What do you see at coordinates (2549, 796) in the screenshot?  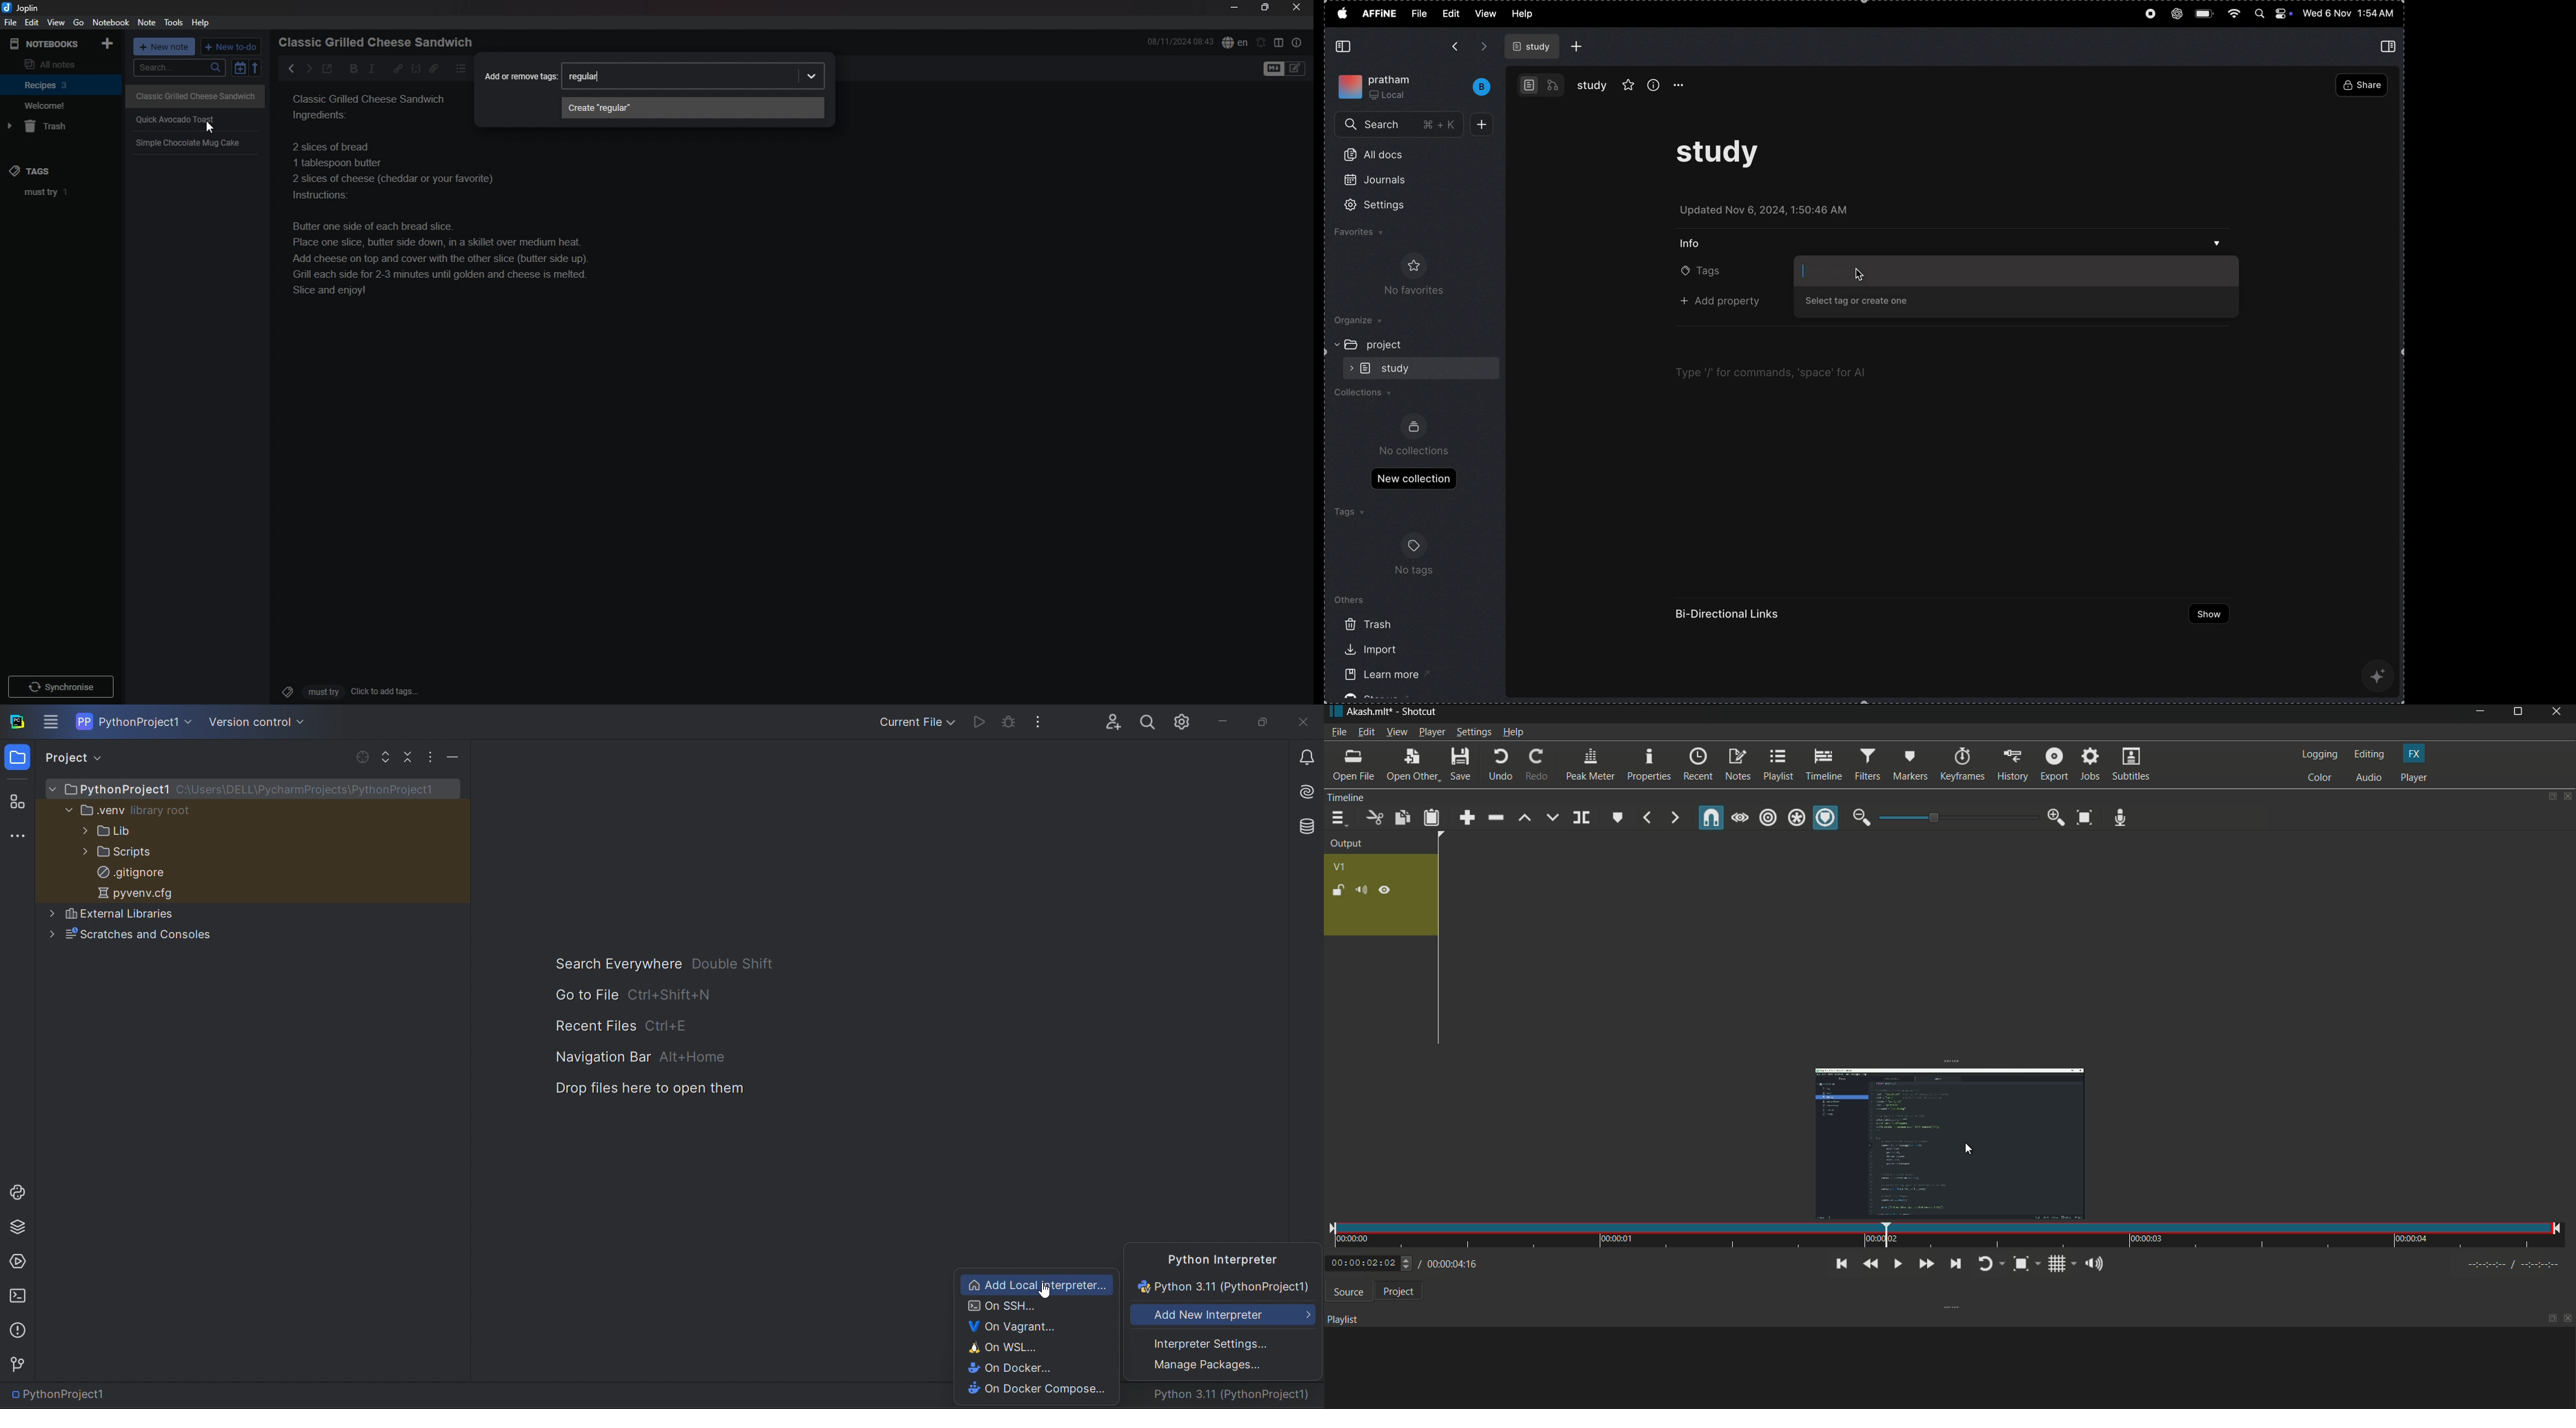 I see `change layout` at bounding box center [2549, 796].